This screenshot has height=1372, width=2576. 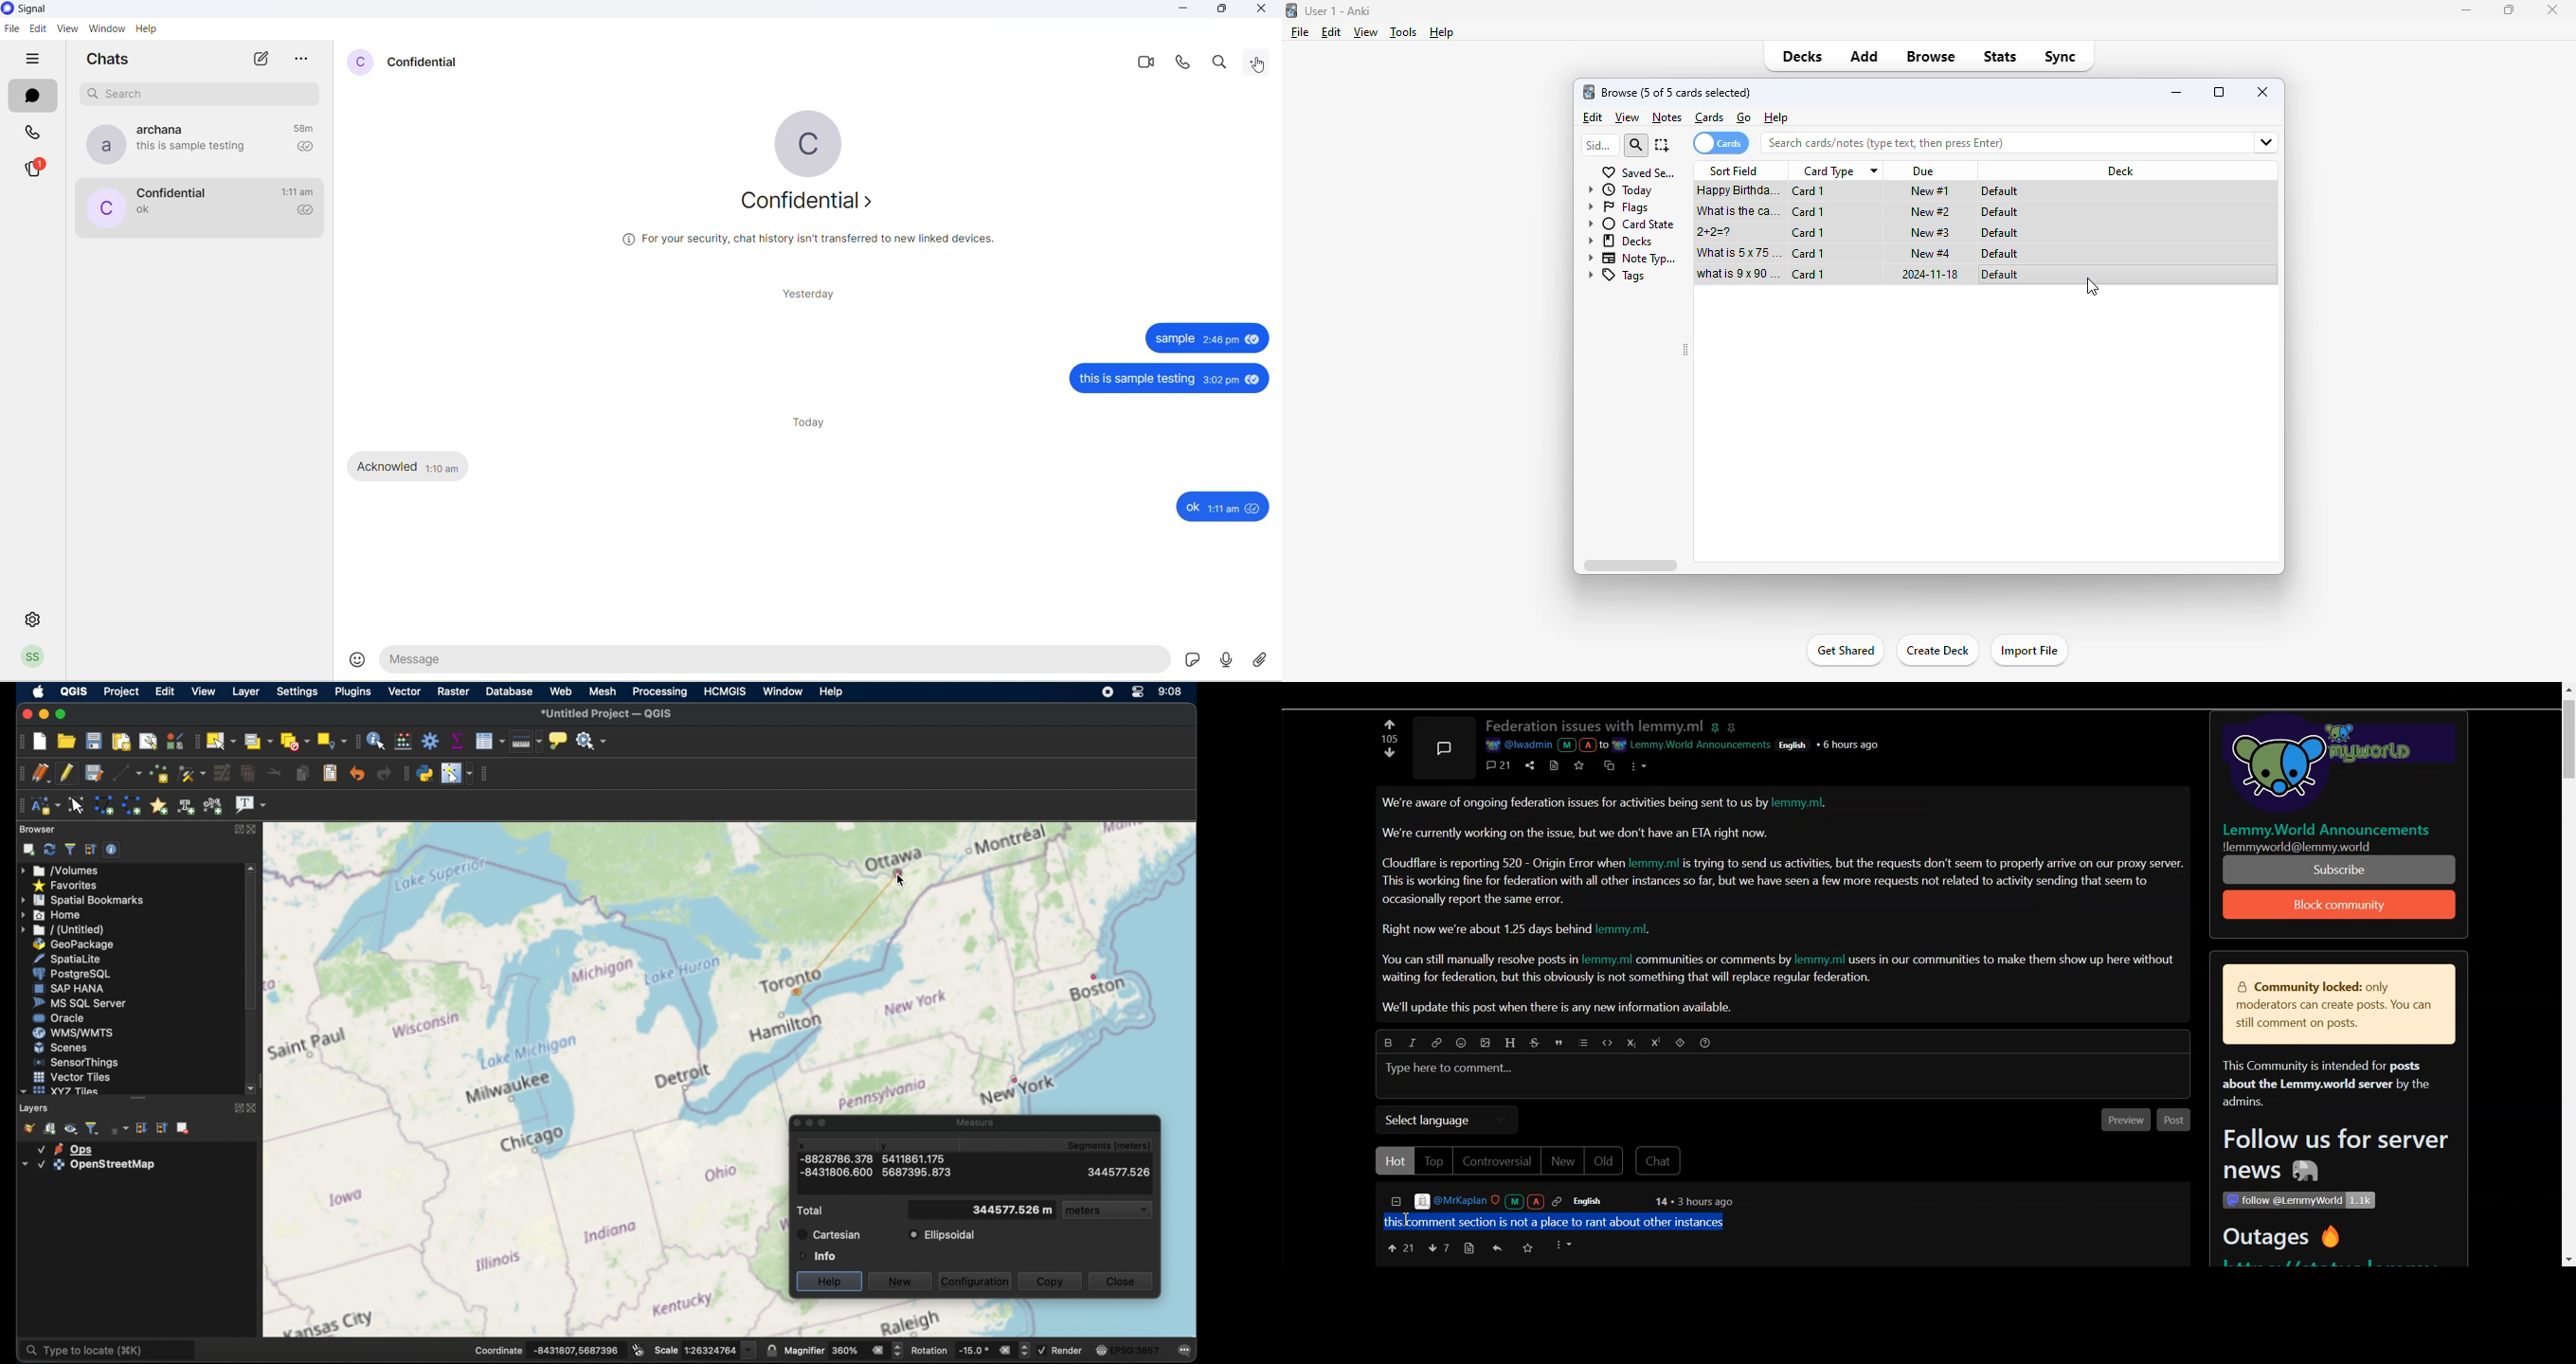 I want to click on browse, so click(x=1931, y=56).